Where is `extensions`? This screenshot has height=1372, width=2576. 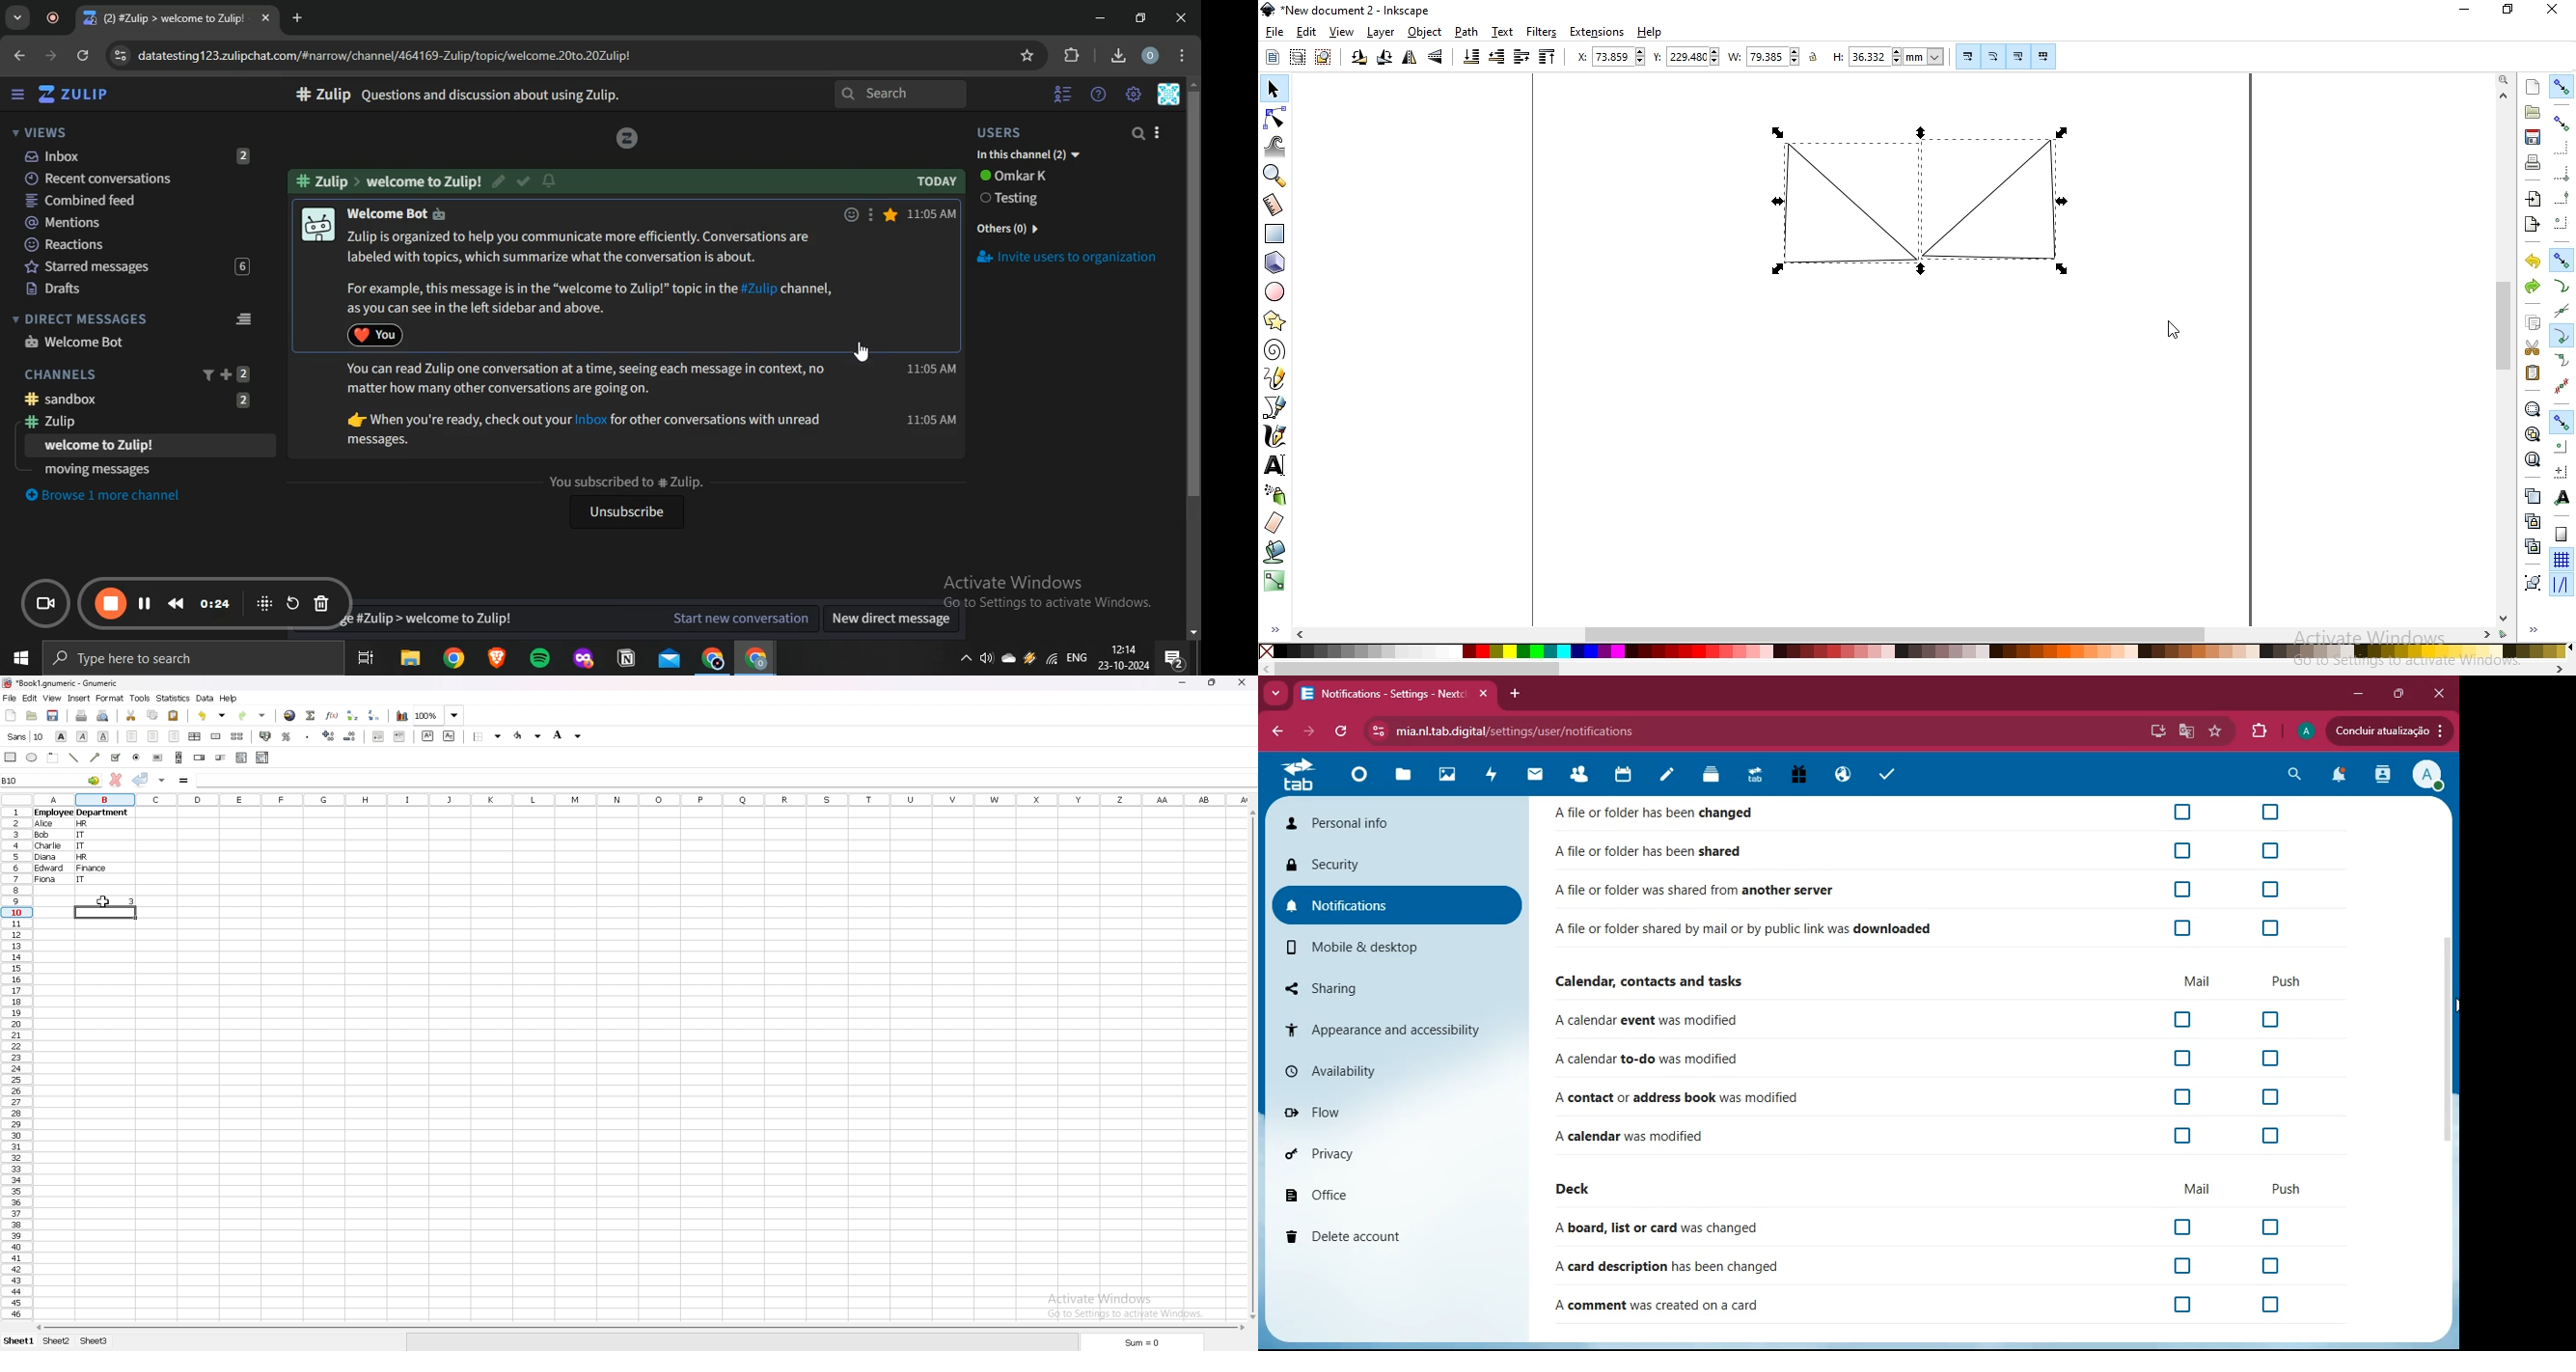 extensions is located at coordinates (2261, 732).